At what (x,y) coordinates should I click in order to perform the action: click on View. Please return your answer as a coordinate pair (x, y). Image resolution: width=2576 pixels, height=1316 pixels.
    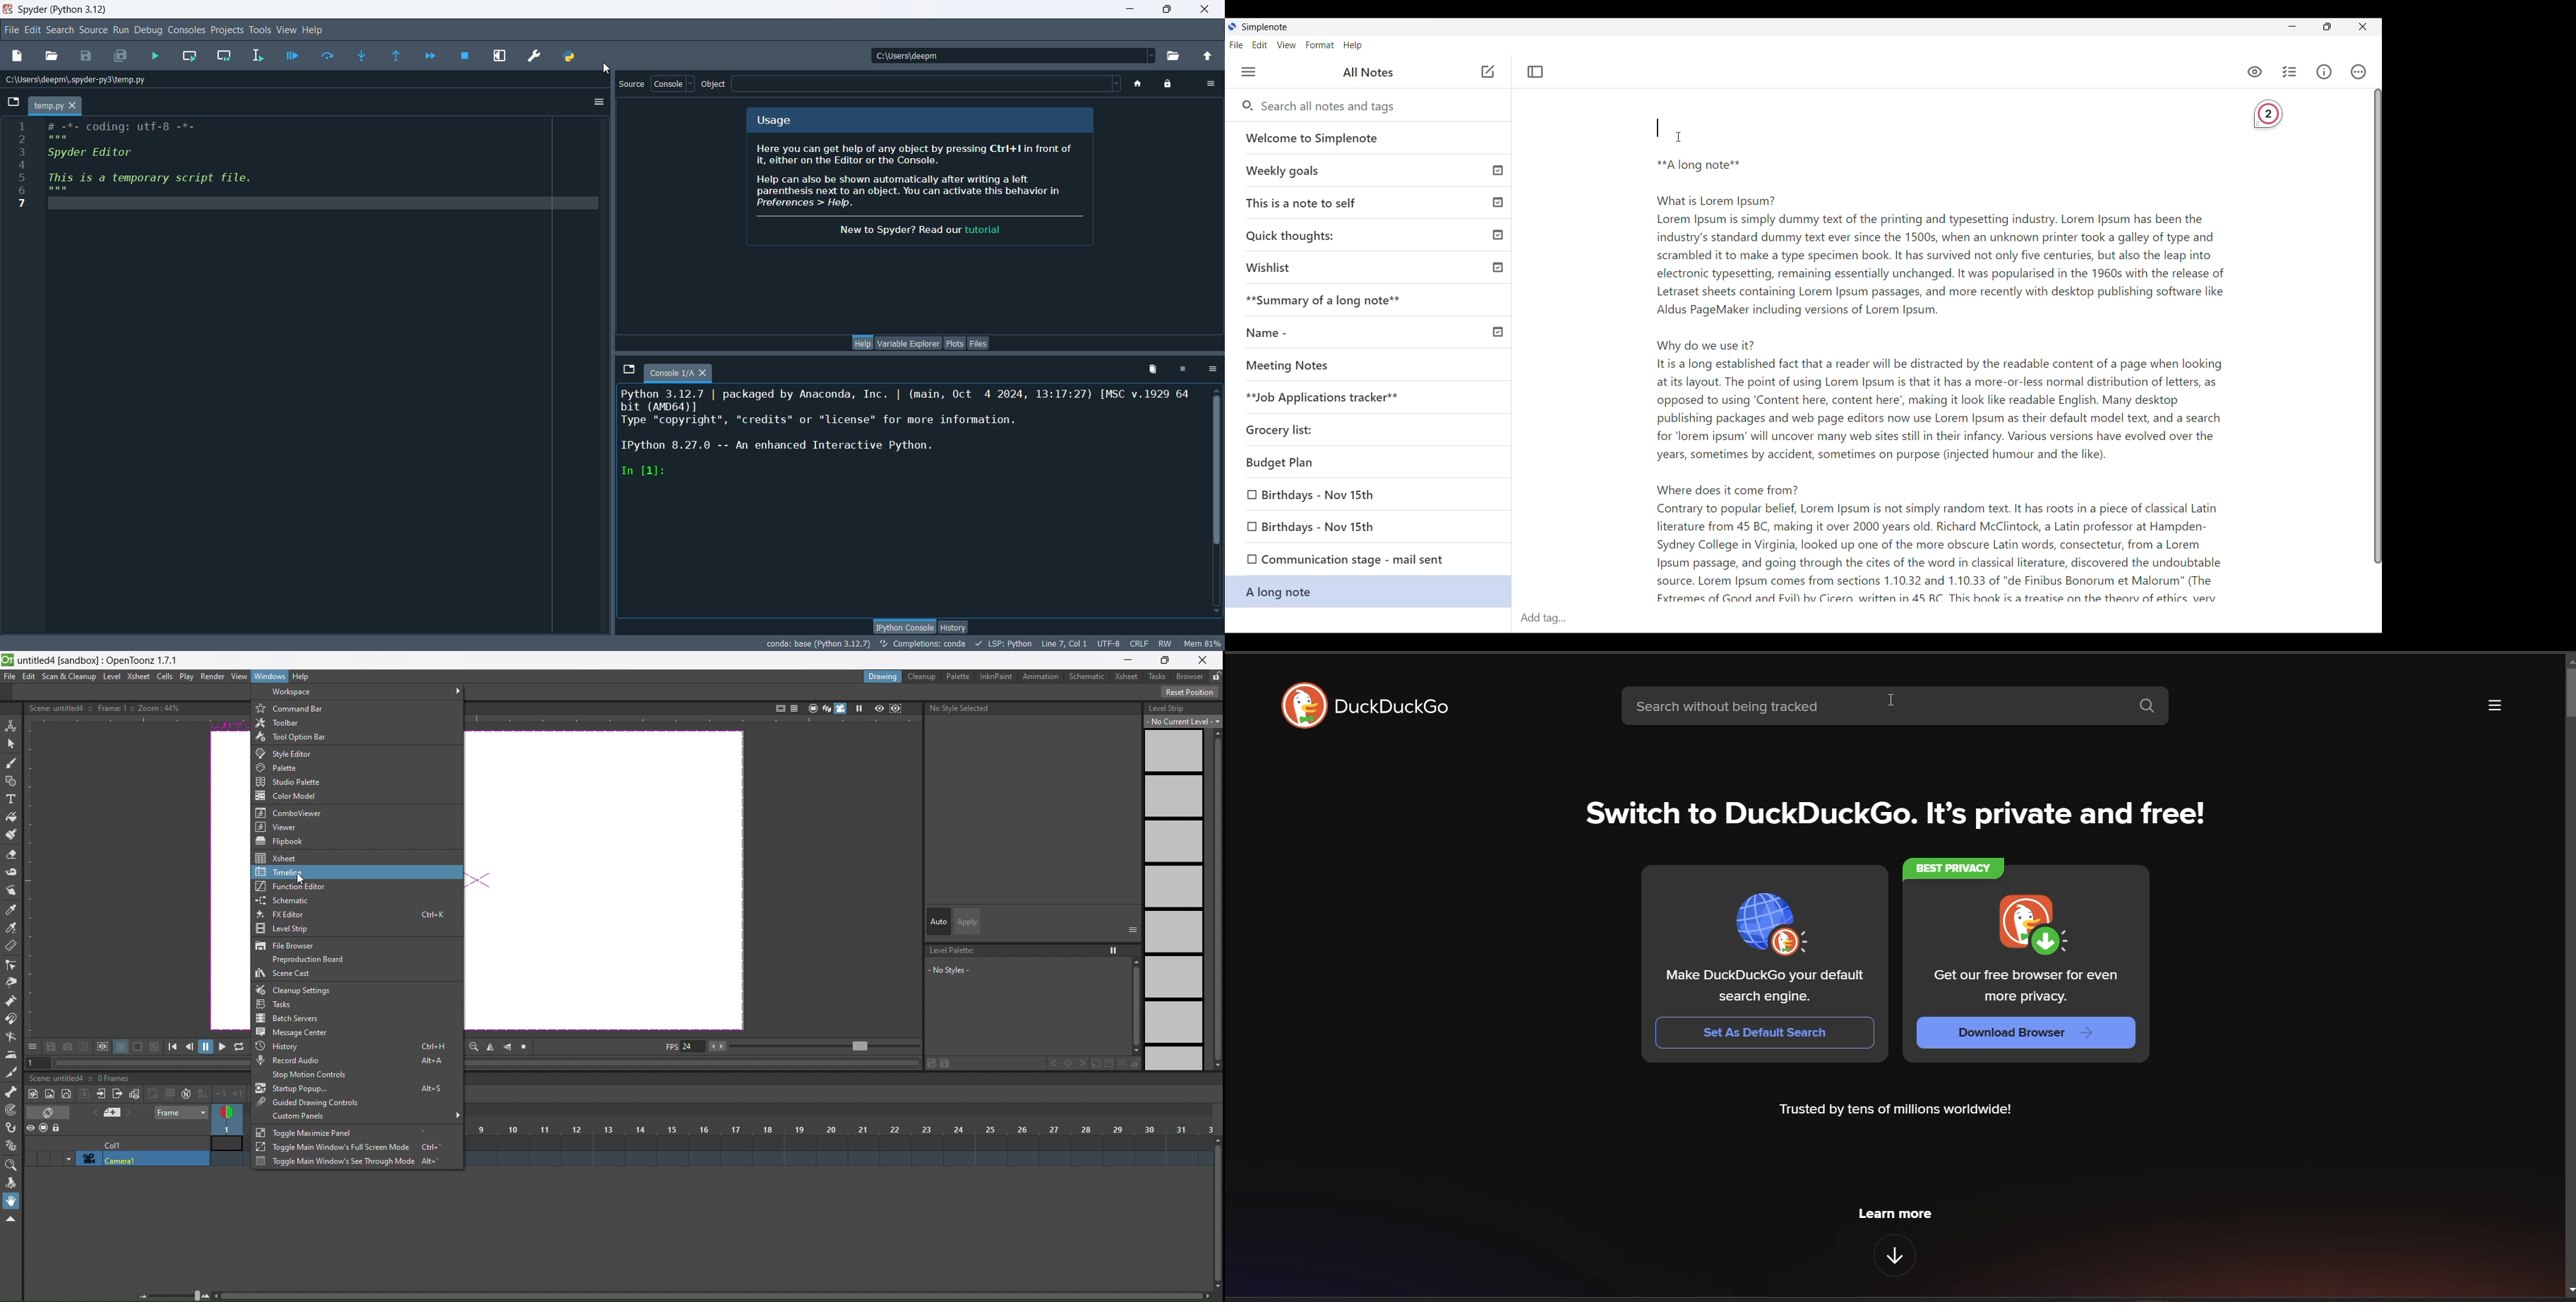
    Looking at the image, I should click on (1287, 45).